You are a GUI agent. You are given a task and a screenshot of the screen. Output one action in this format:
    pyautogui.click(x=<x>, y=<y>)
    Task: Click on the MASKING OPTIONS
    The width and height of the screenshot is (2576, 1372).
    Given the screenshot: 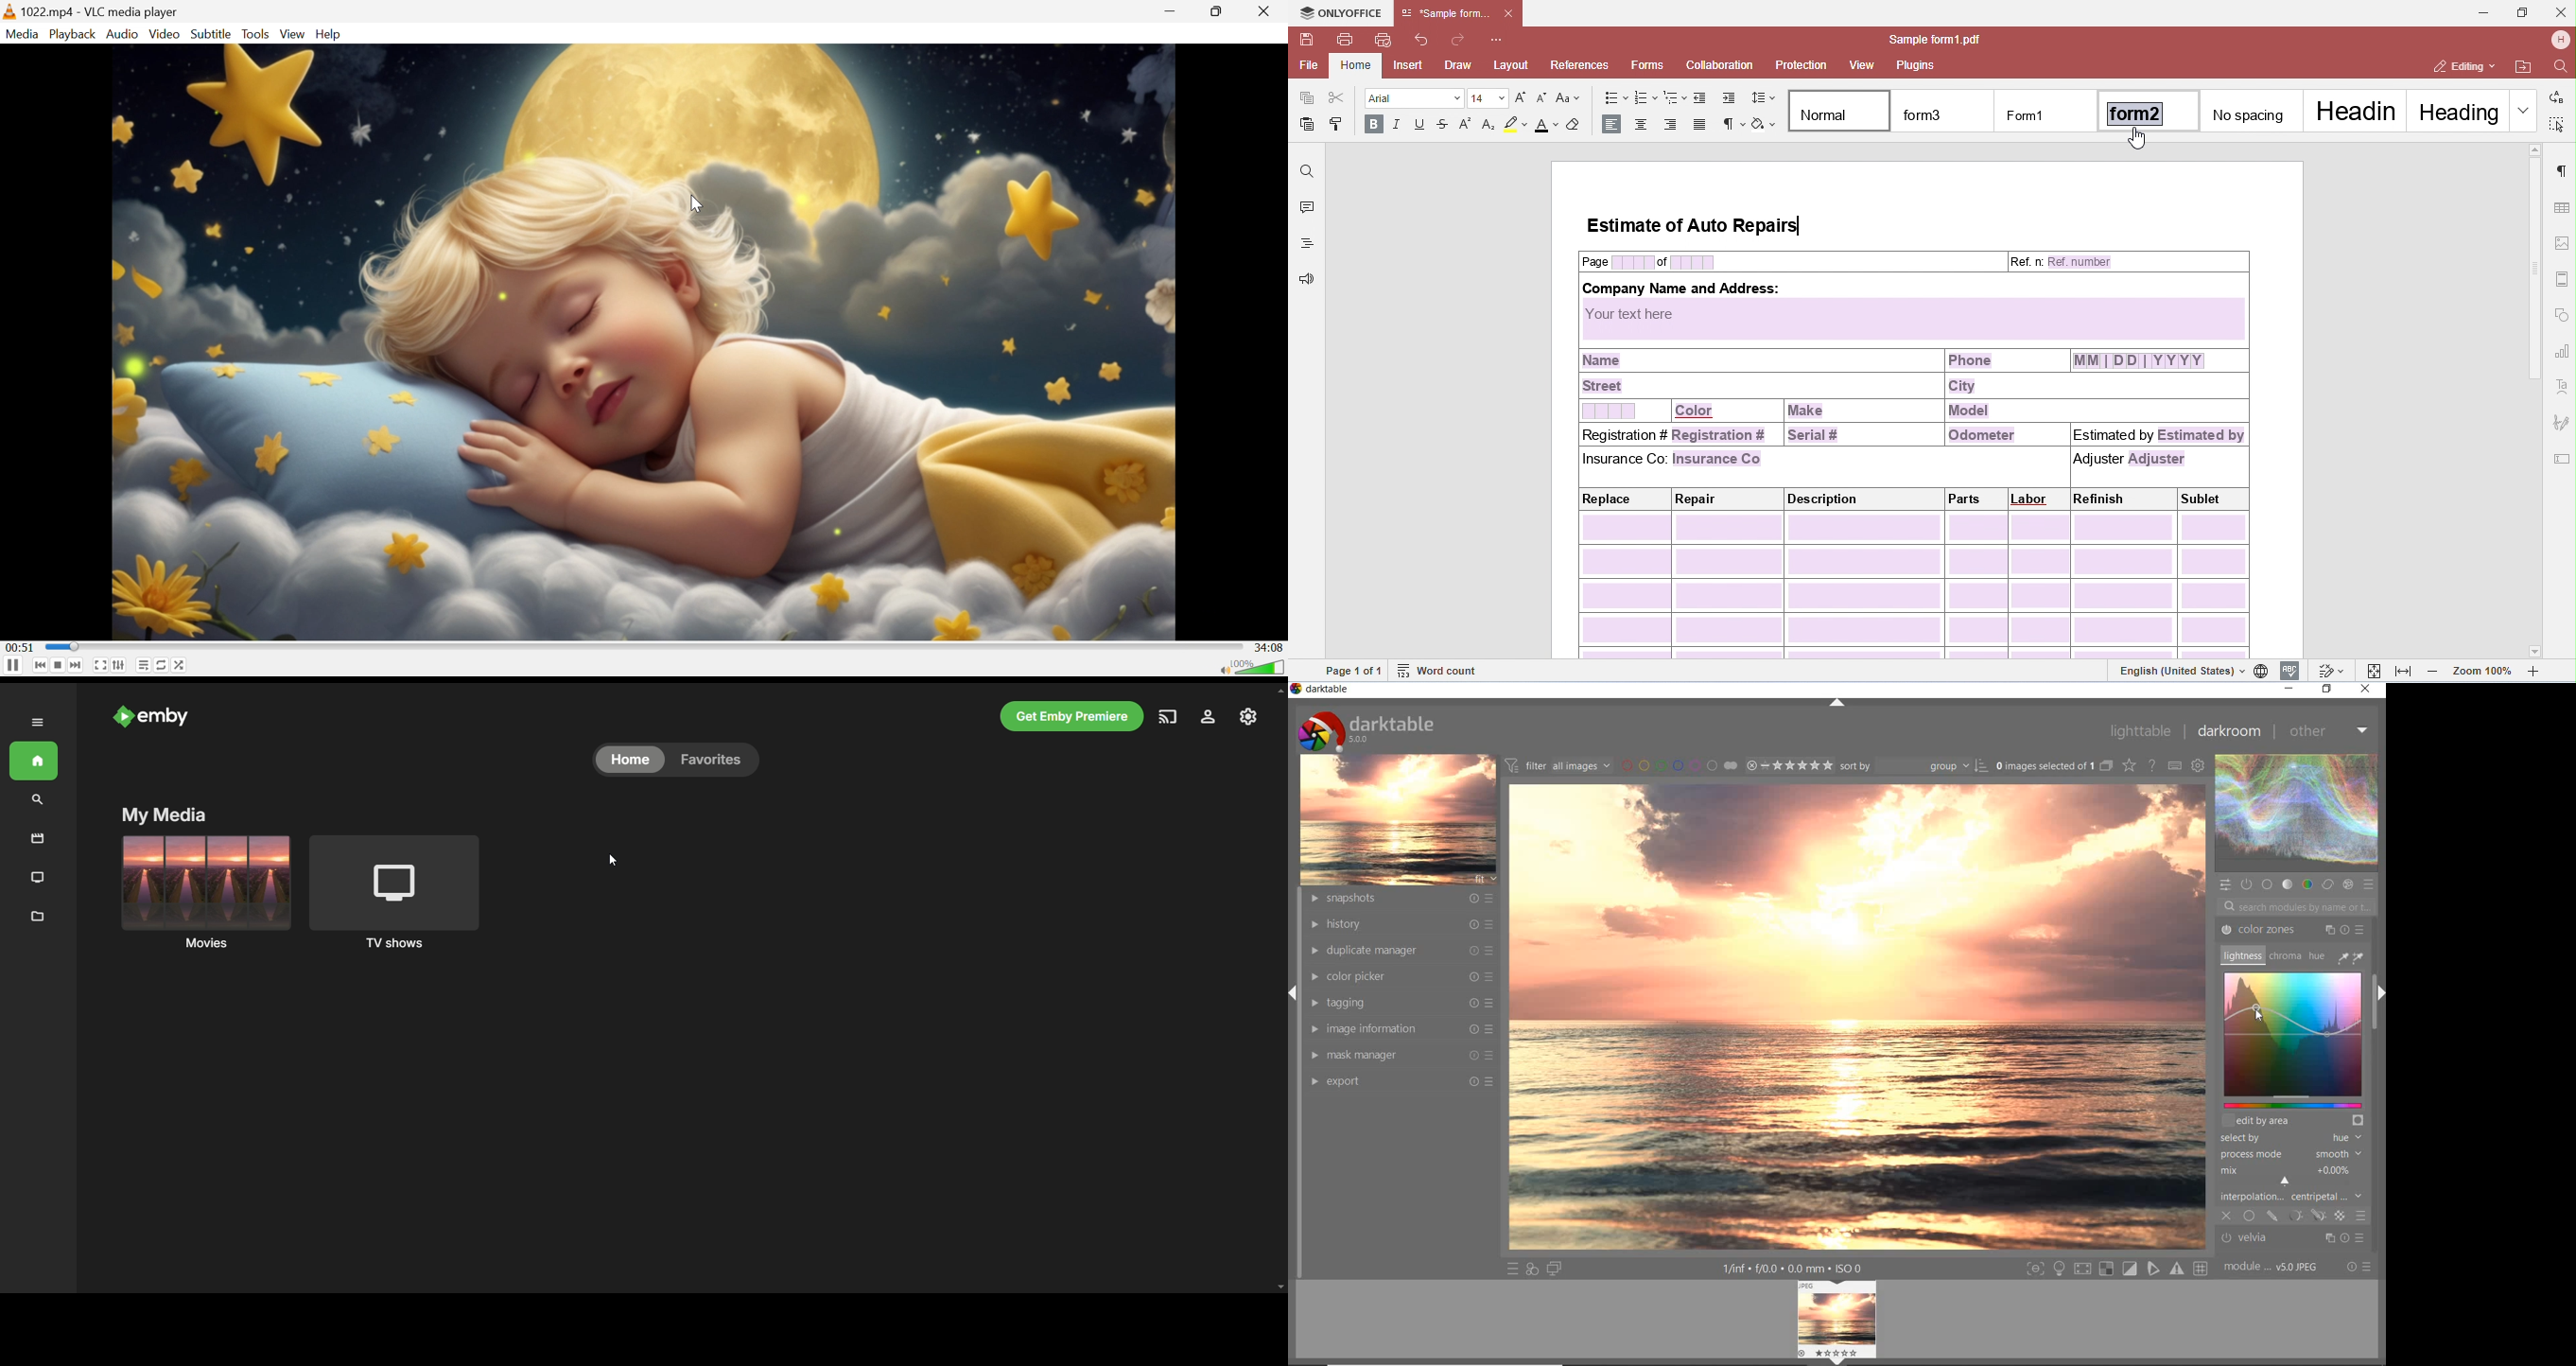 What is the action you would take?
    pyautogui.click(x=2305, y=1215)
    